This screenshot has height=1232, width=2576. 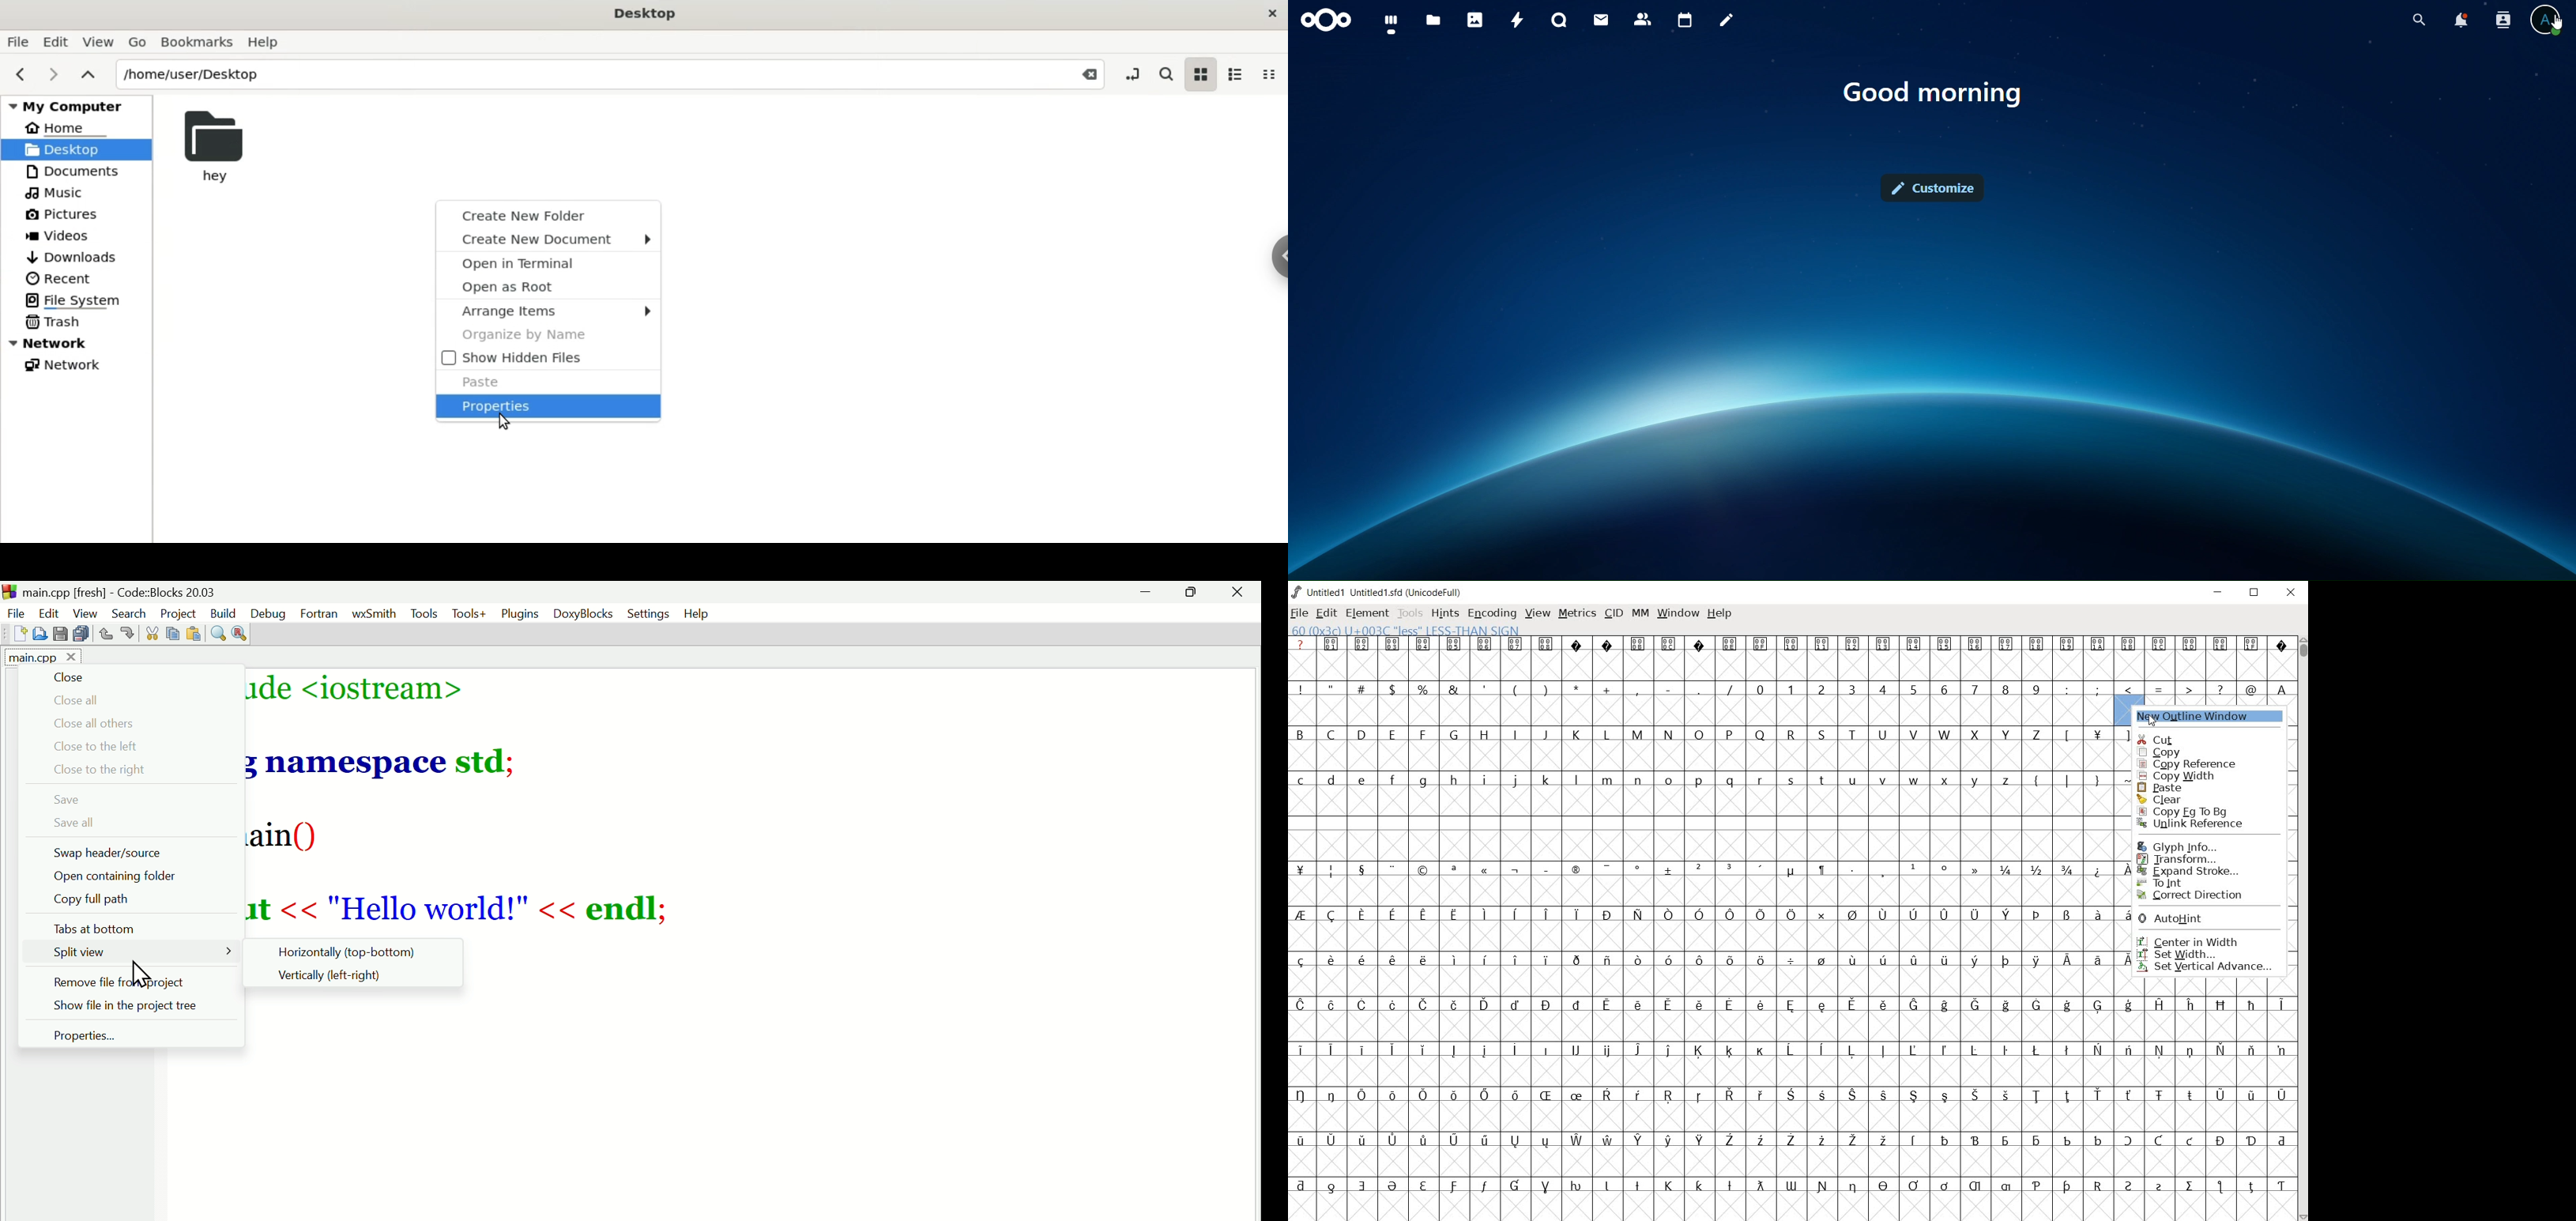 What do you see at coordinates (1792, 1072) in the screenshot?
I see `empty cells` at bounding box center [1792, 1072].